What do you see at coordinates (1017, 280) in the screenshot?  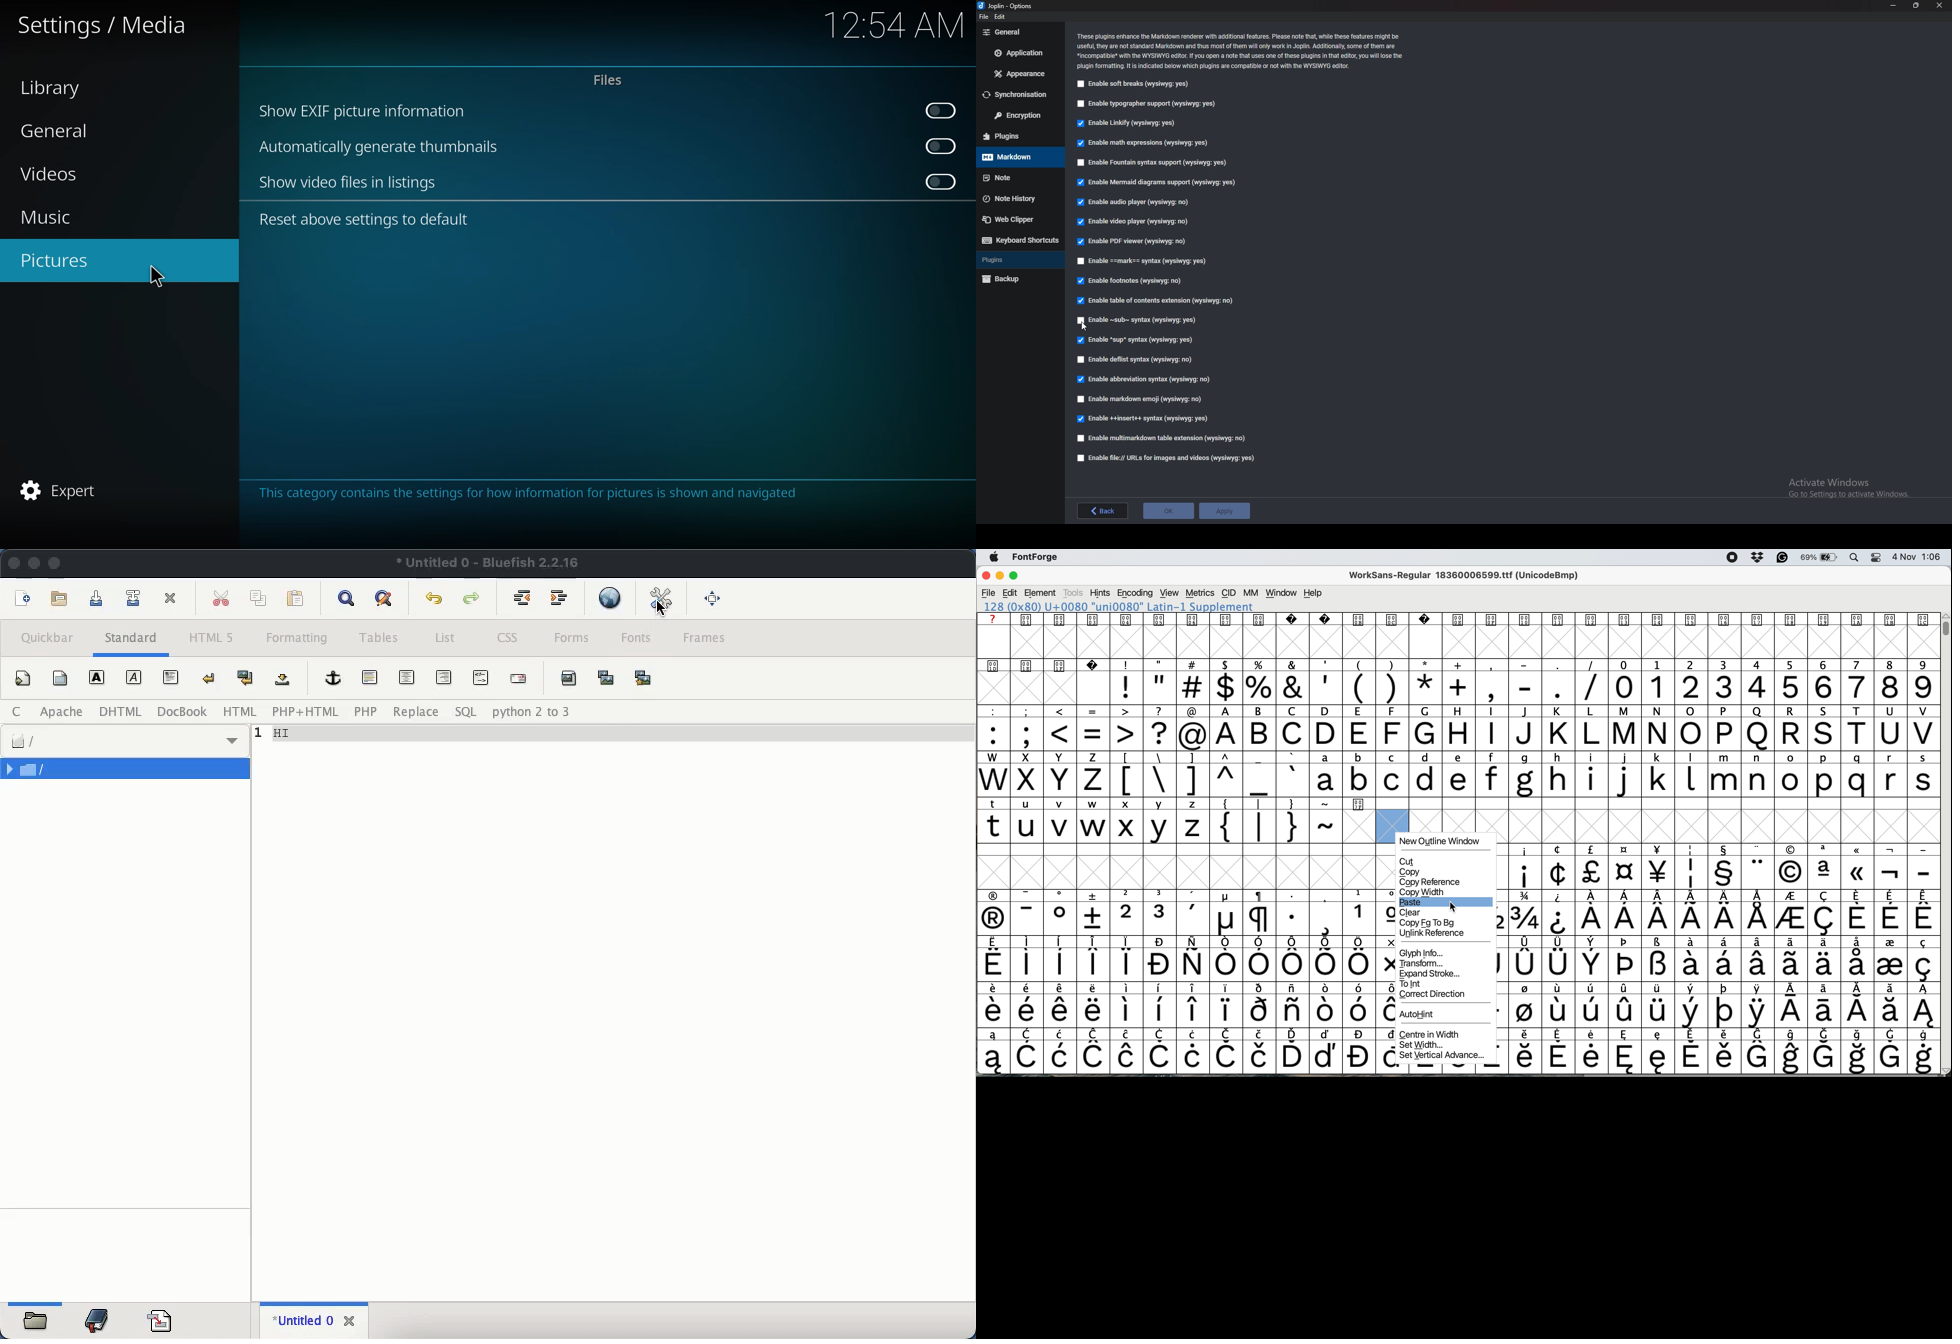 I see `Backup` at bounding box center [1017, 280].